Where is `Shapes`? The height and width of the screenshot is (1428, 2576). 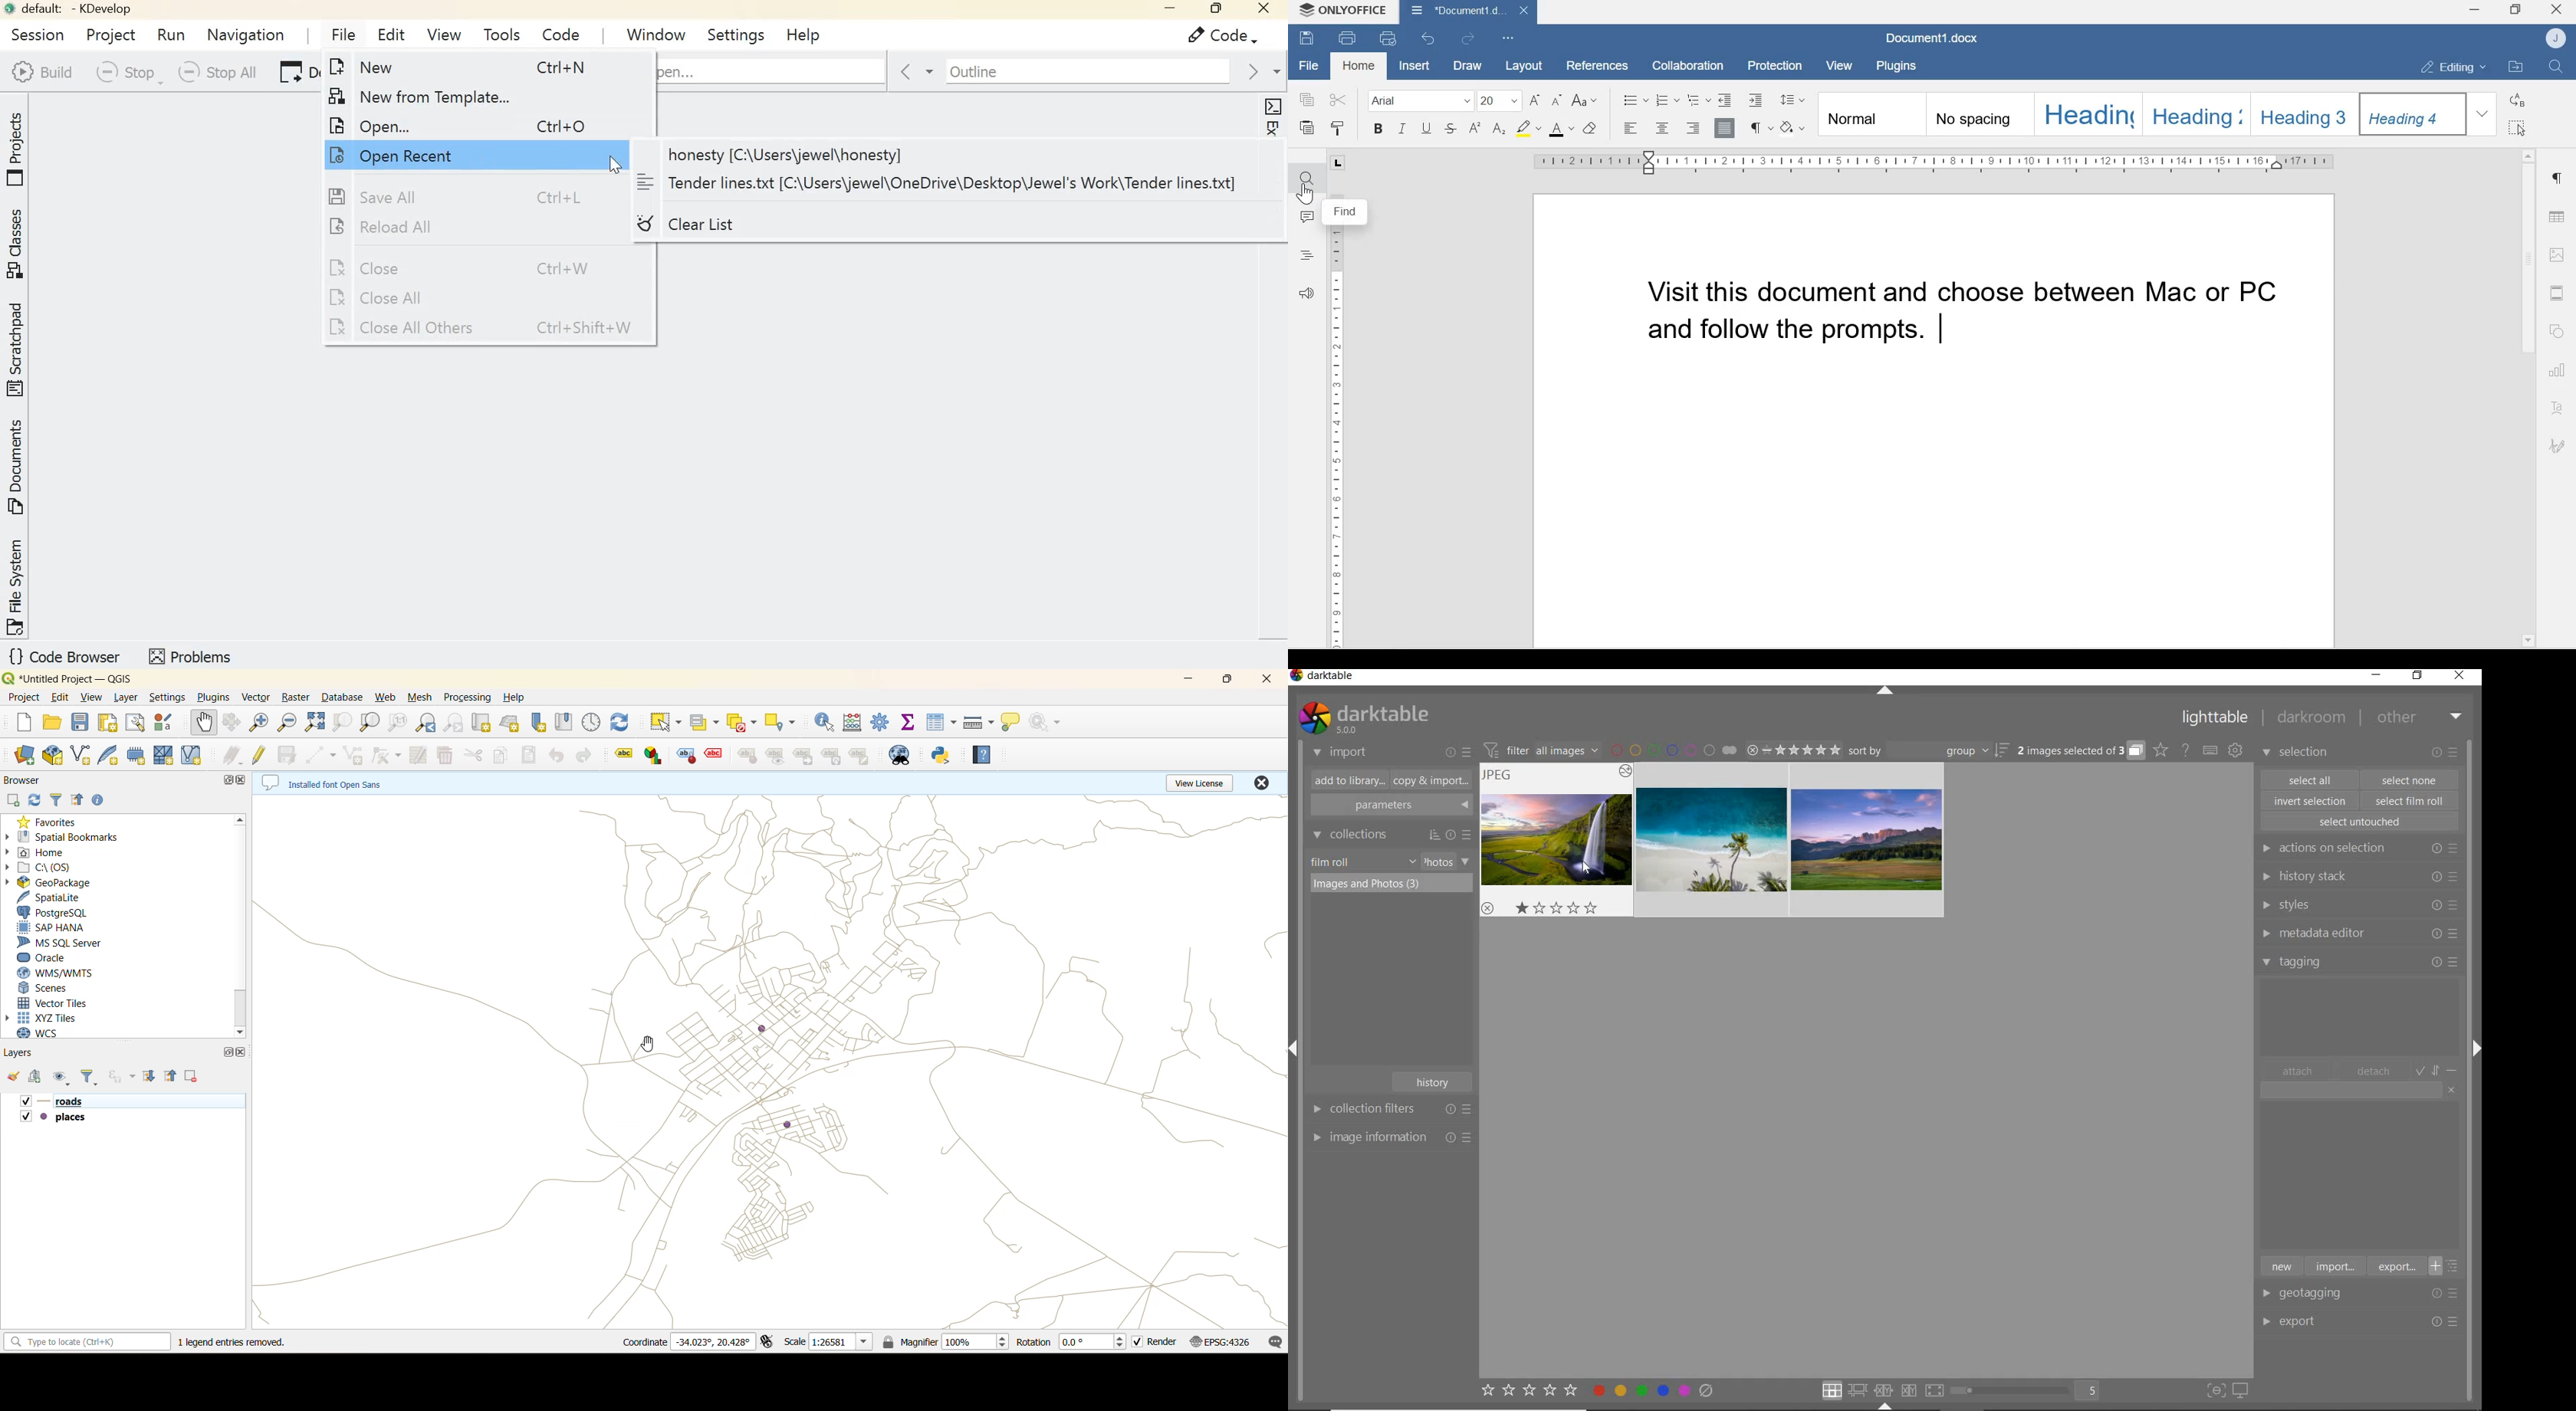 Shapes is located at coordinates (2559, 332).